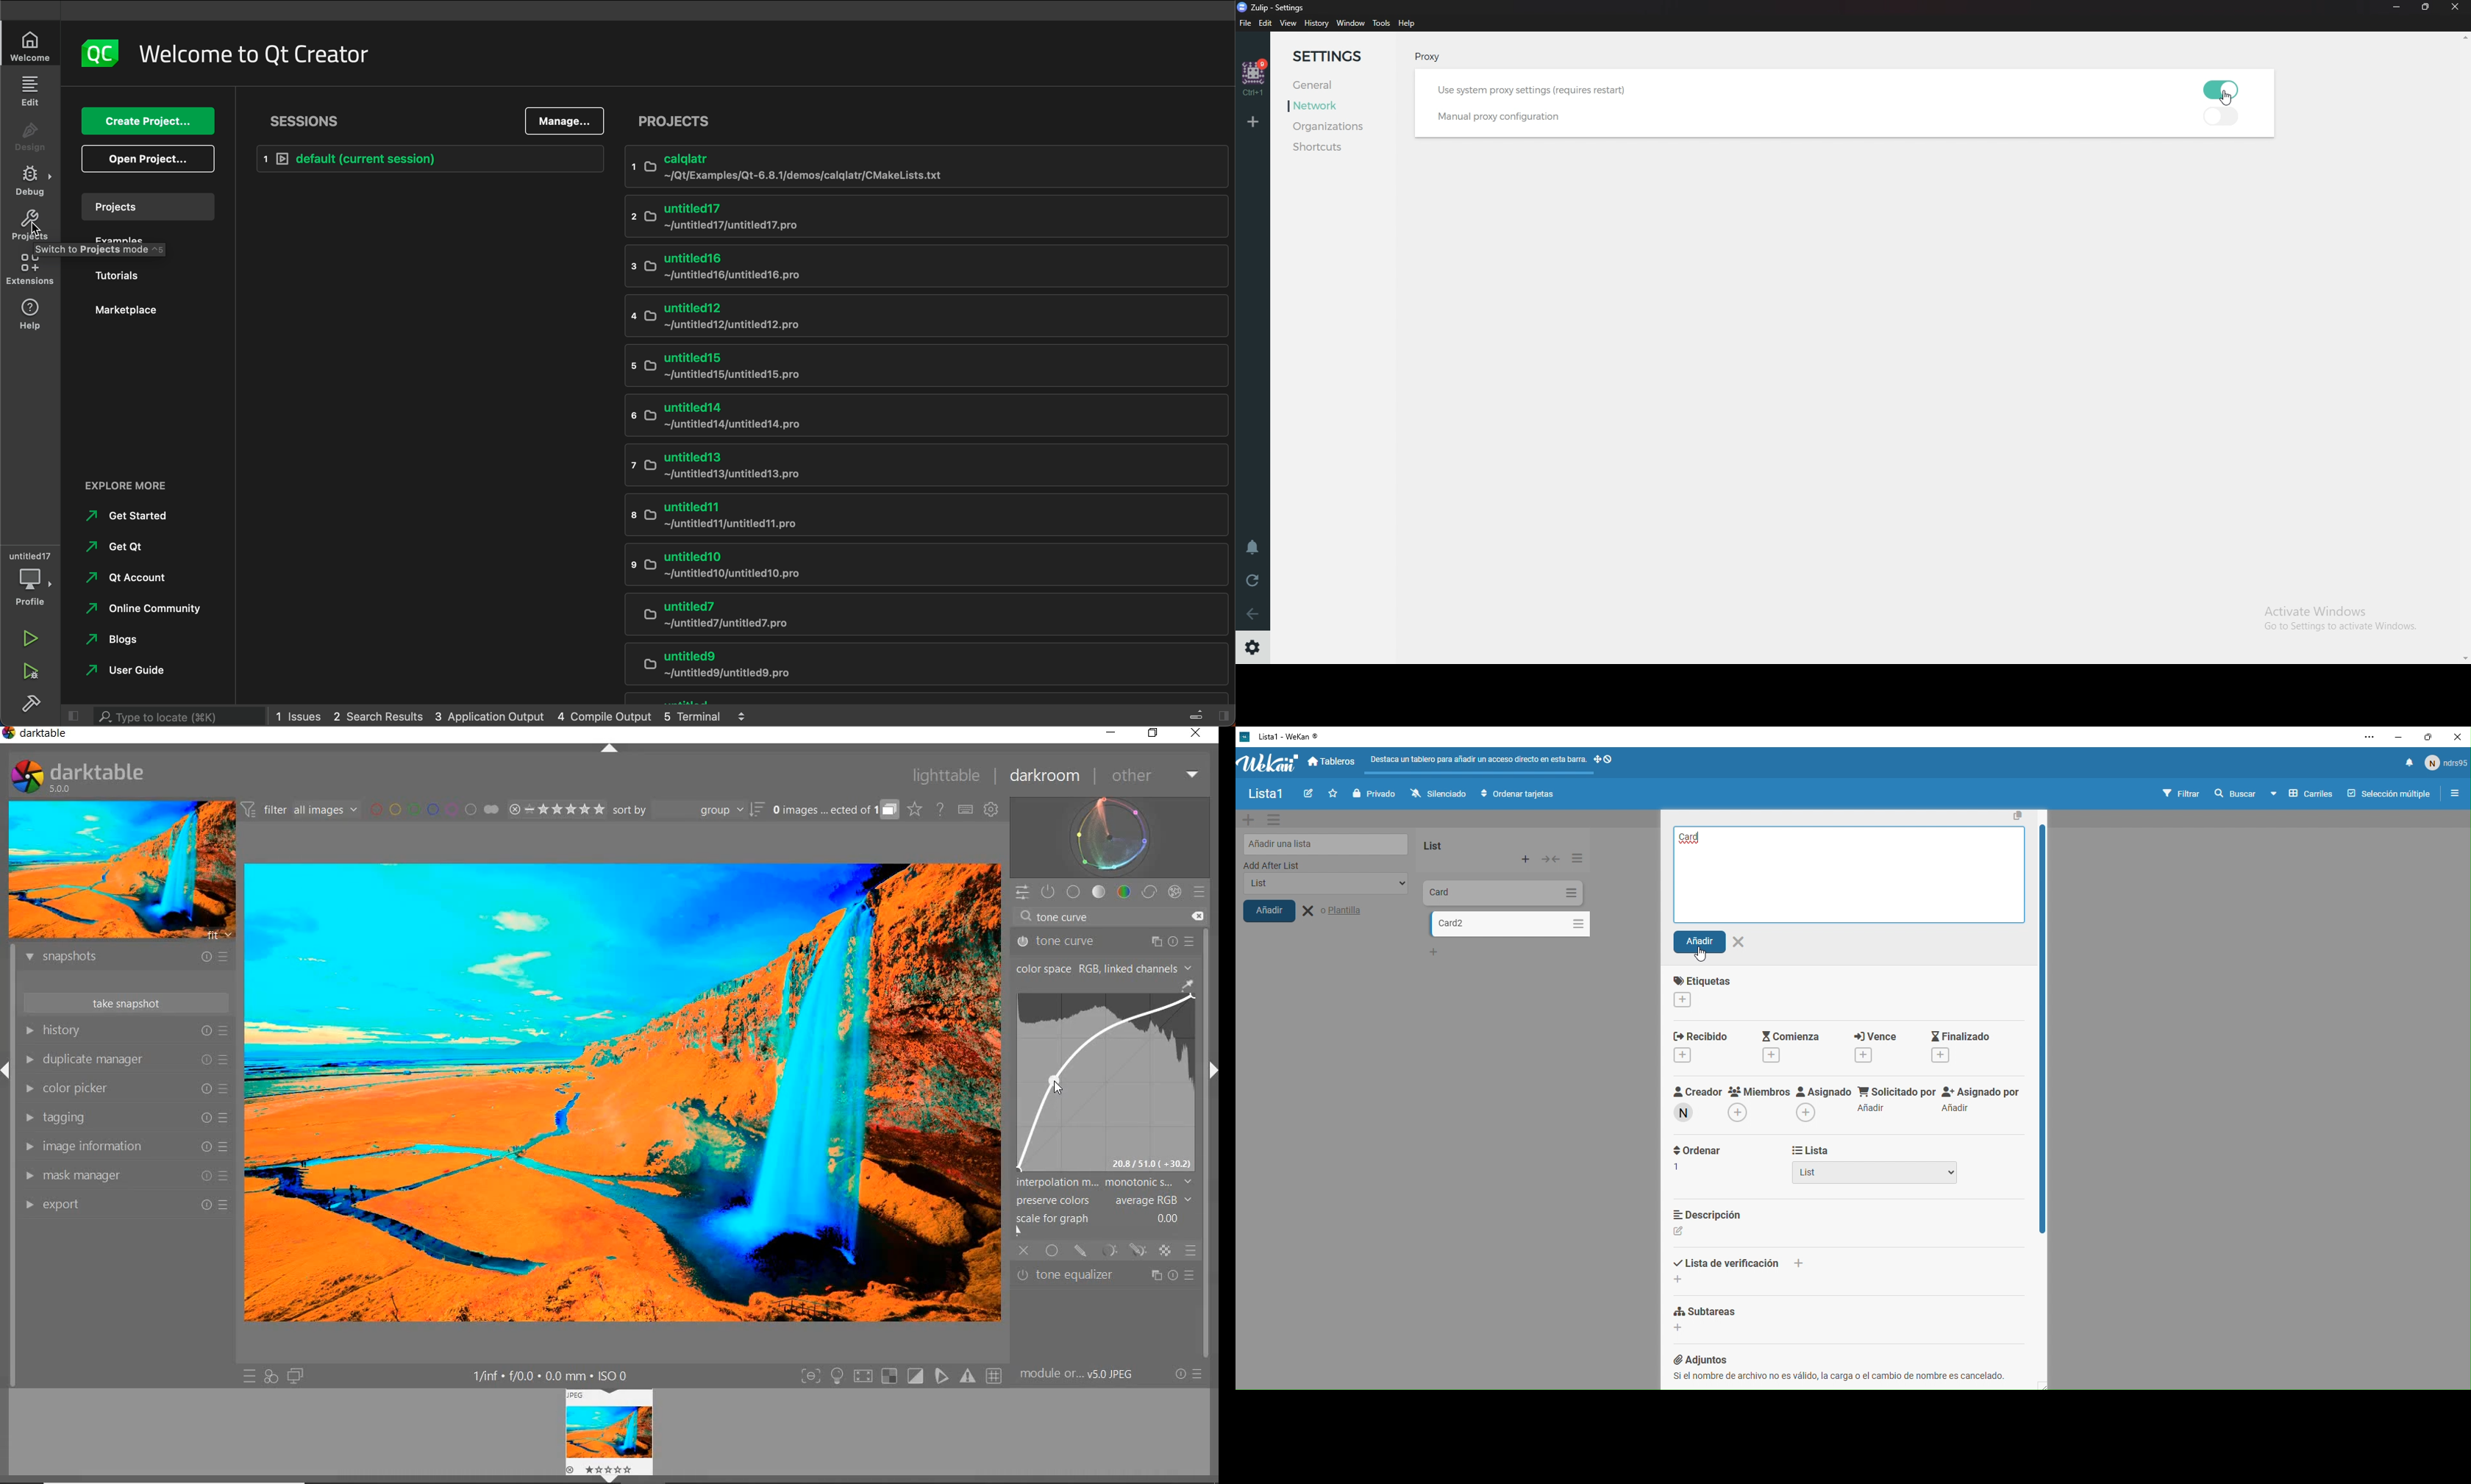  Describe the element at coordinates (2429, 736) in the screenshot. I see `maximise` at that location.